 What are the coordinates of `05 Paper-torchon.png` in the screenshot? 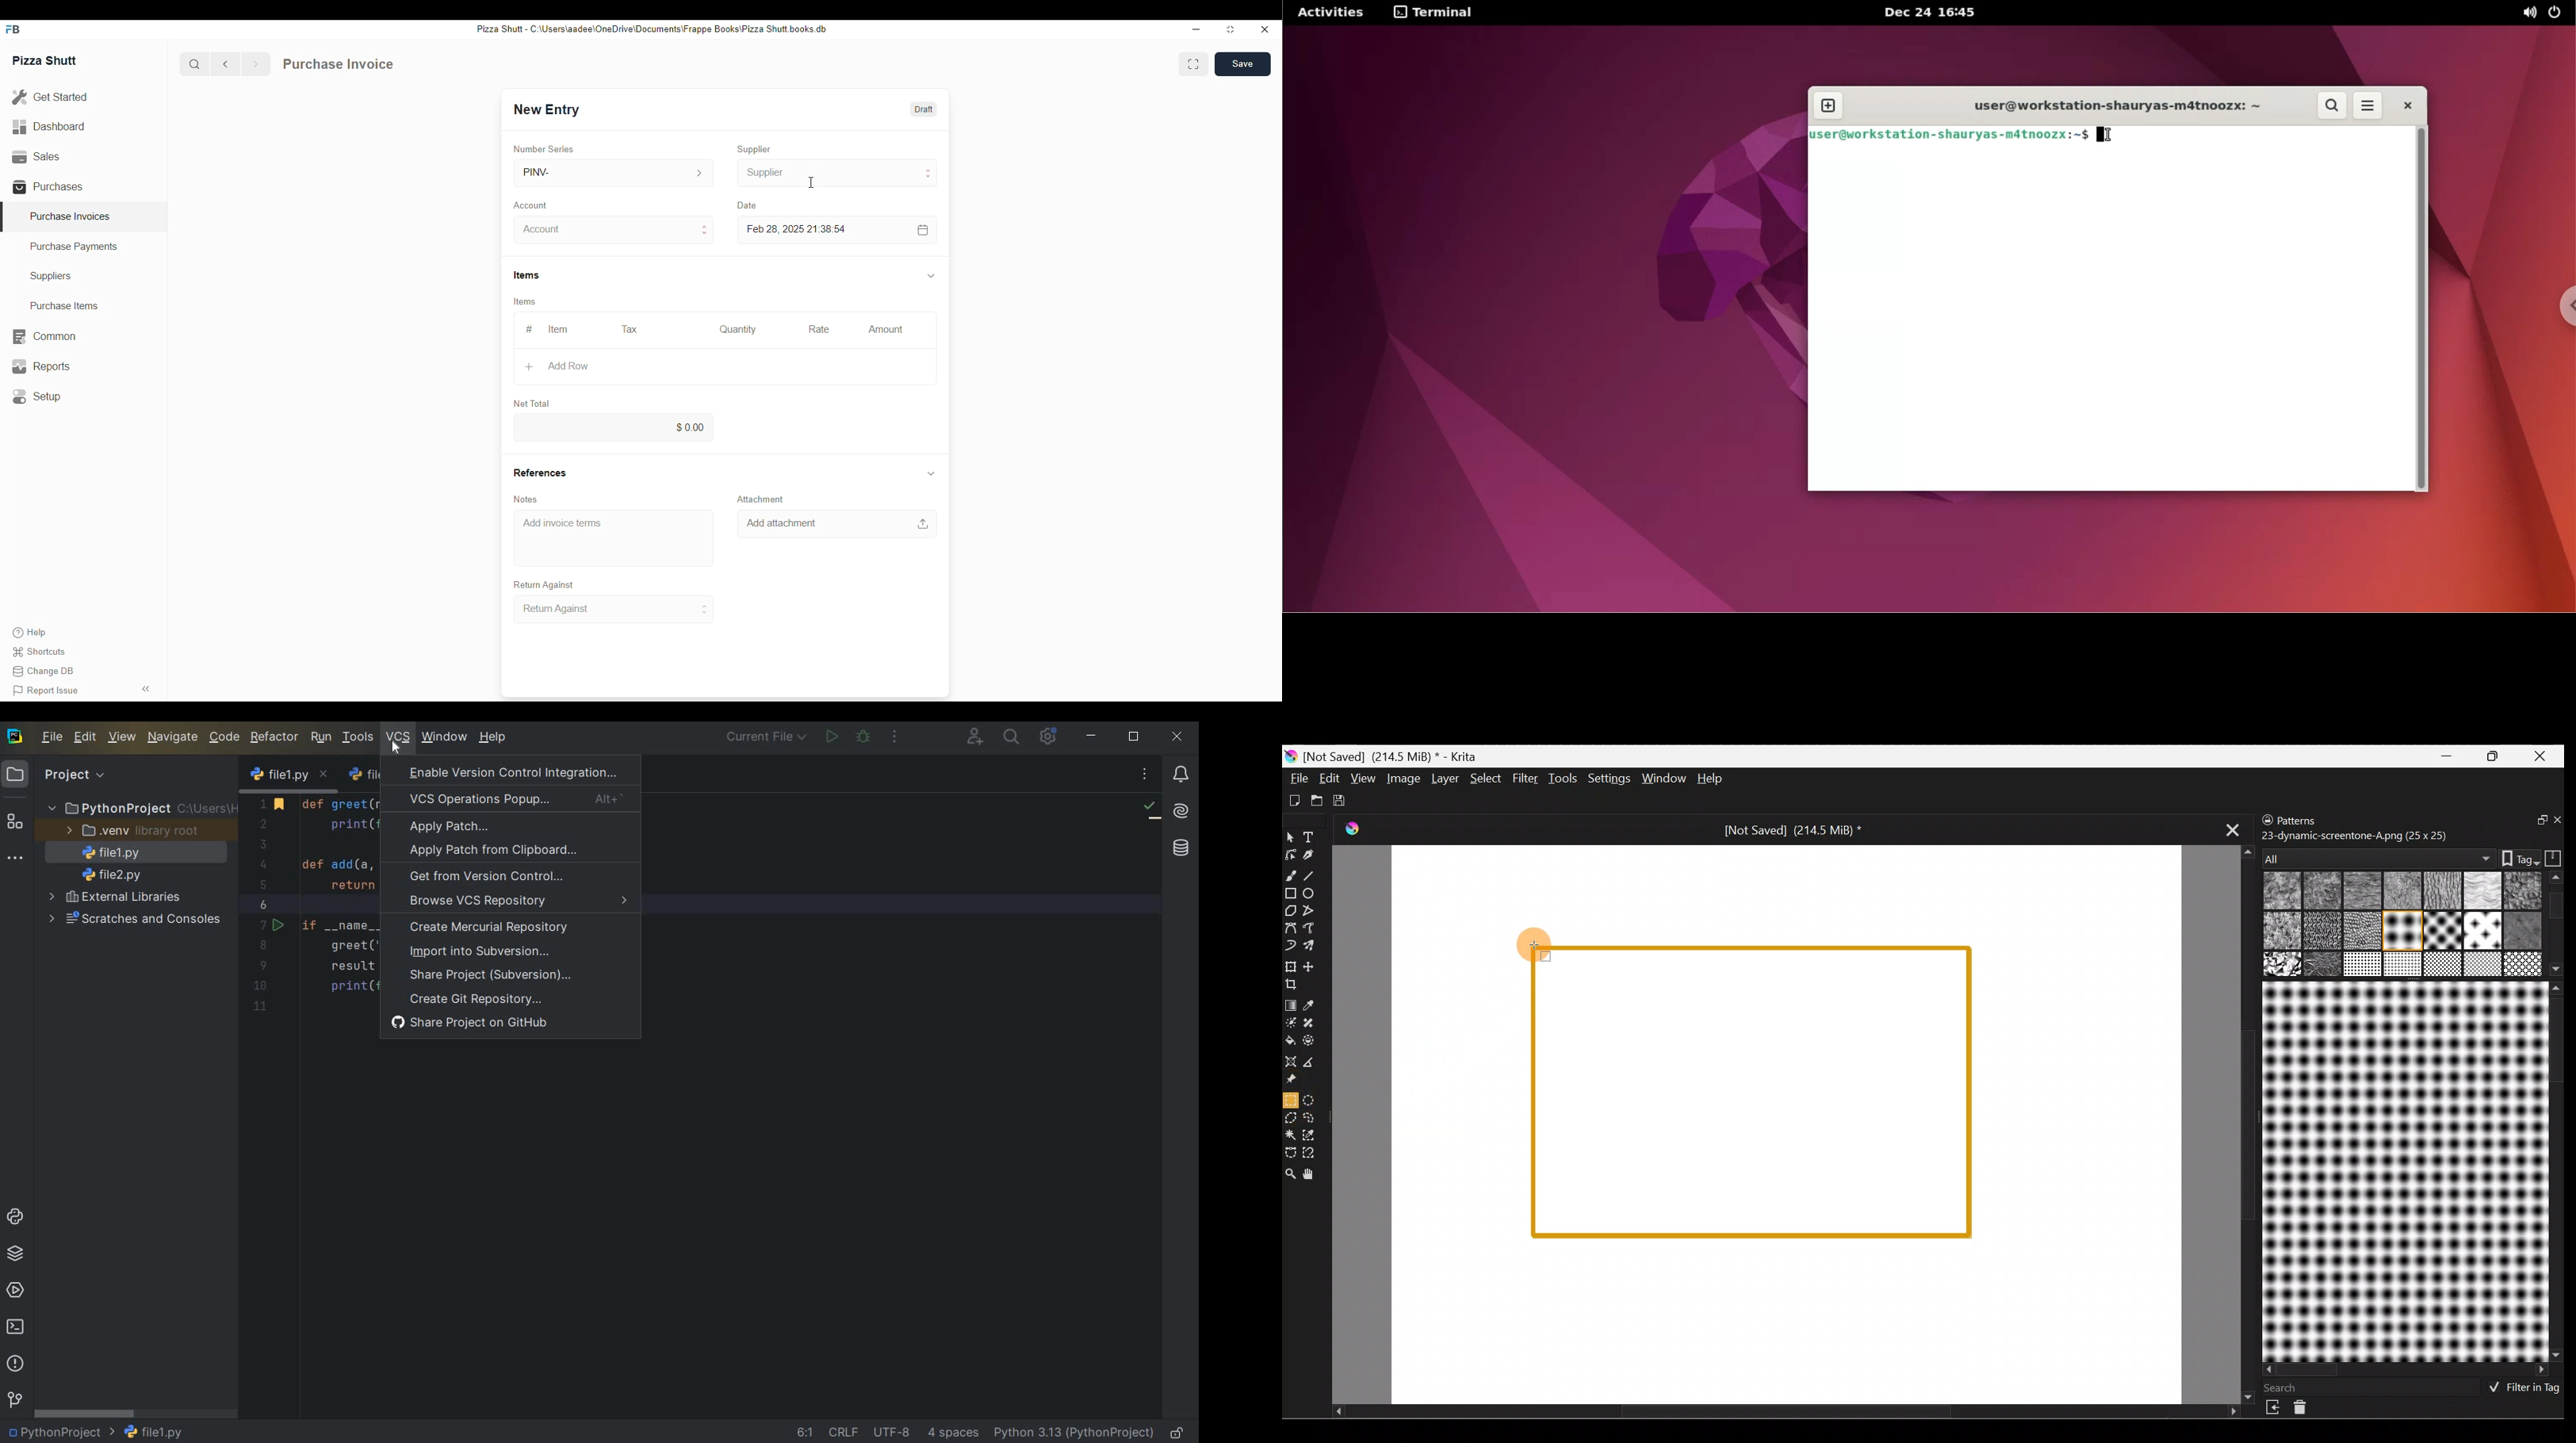 It's located at (2484, 892).